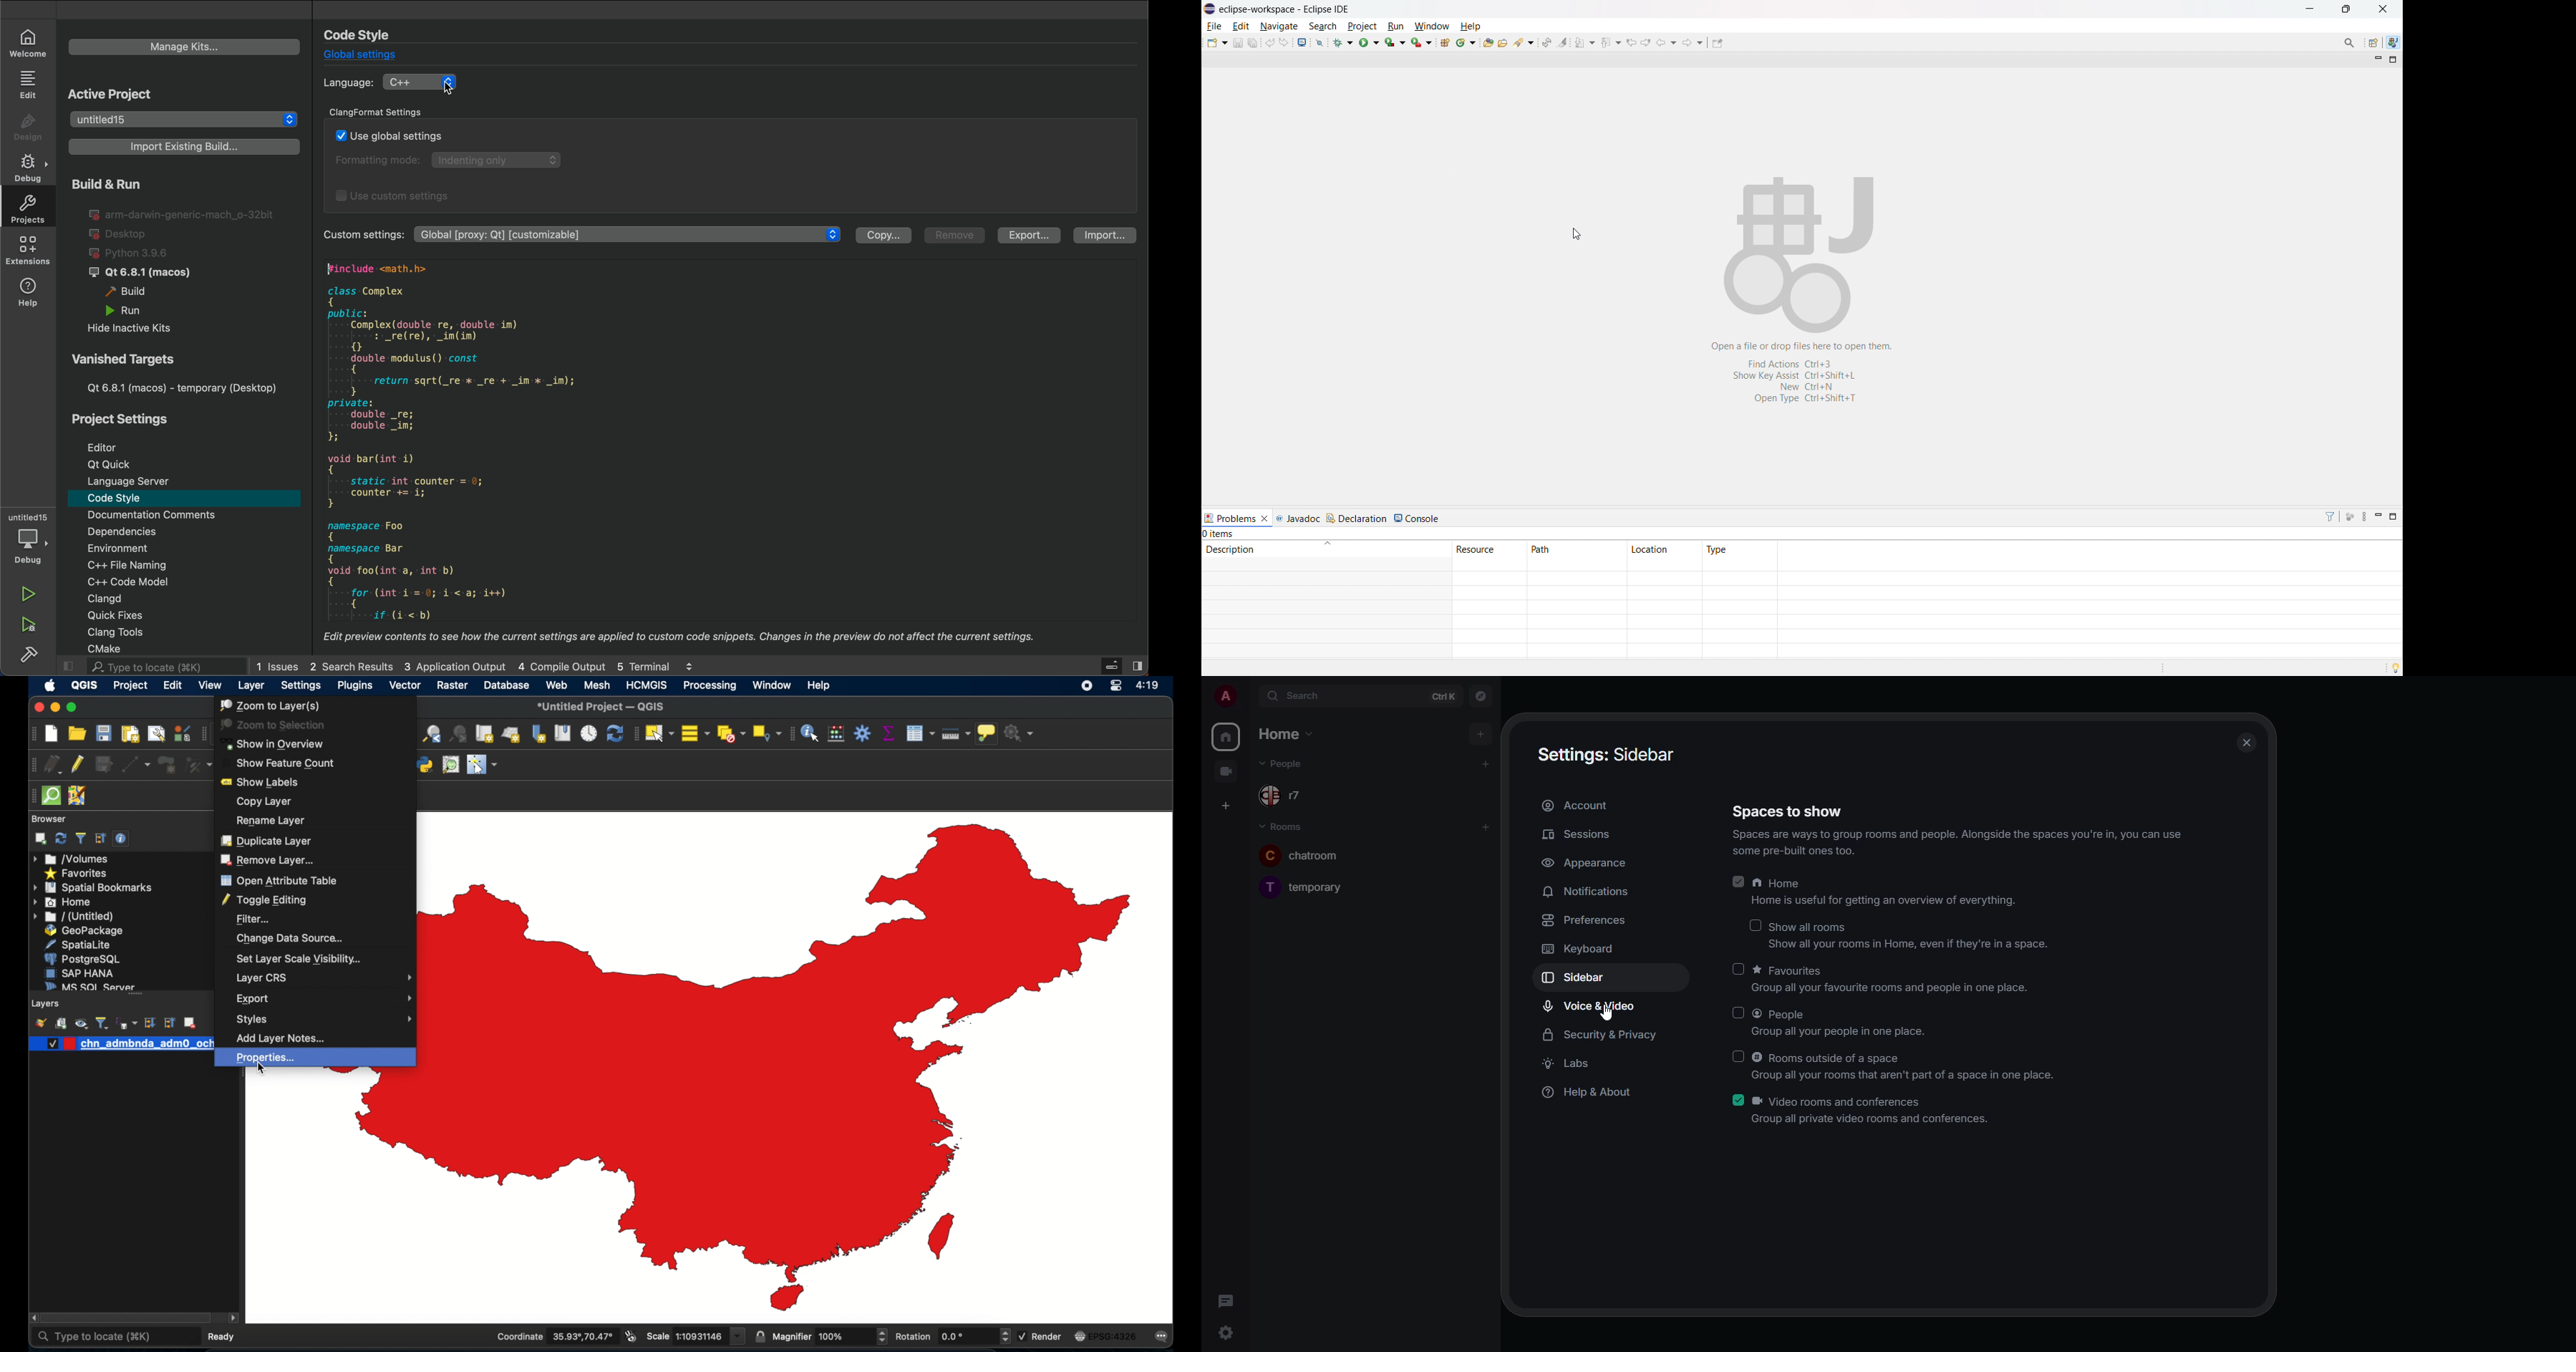 The height and width of the screenshot is (1372, 2576). Describe the element at coordinates (1737, 1101) in the screenshot. I see `enabled` at that location.